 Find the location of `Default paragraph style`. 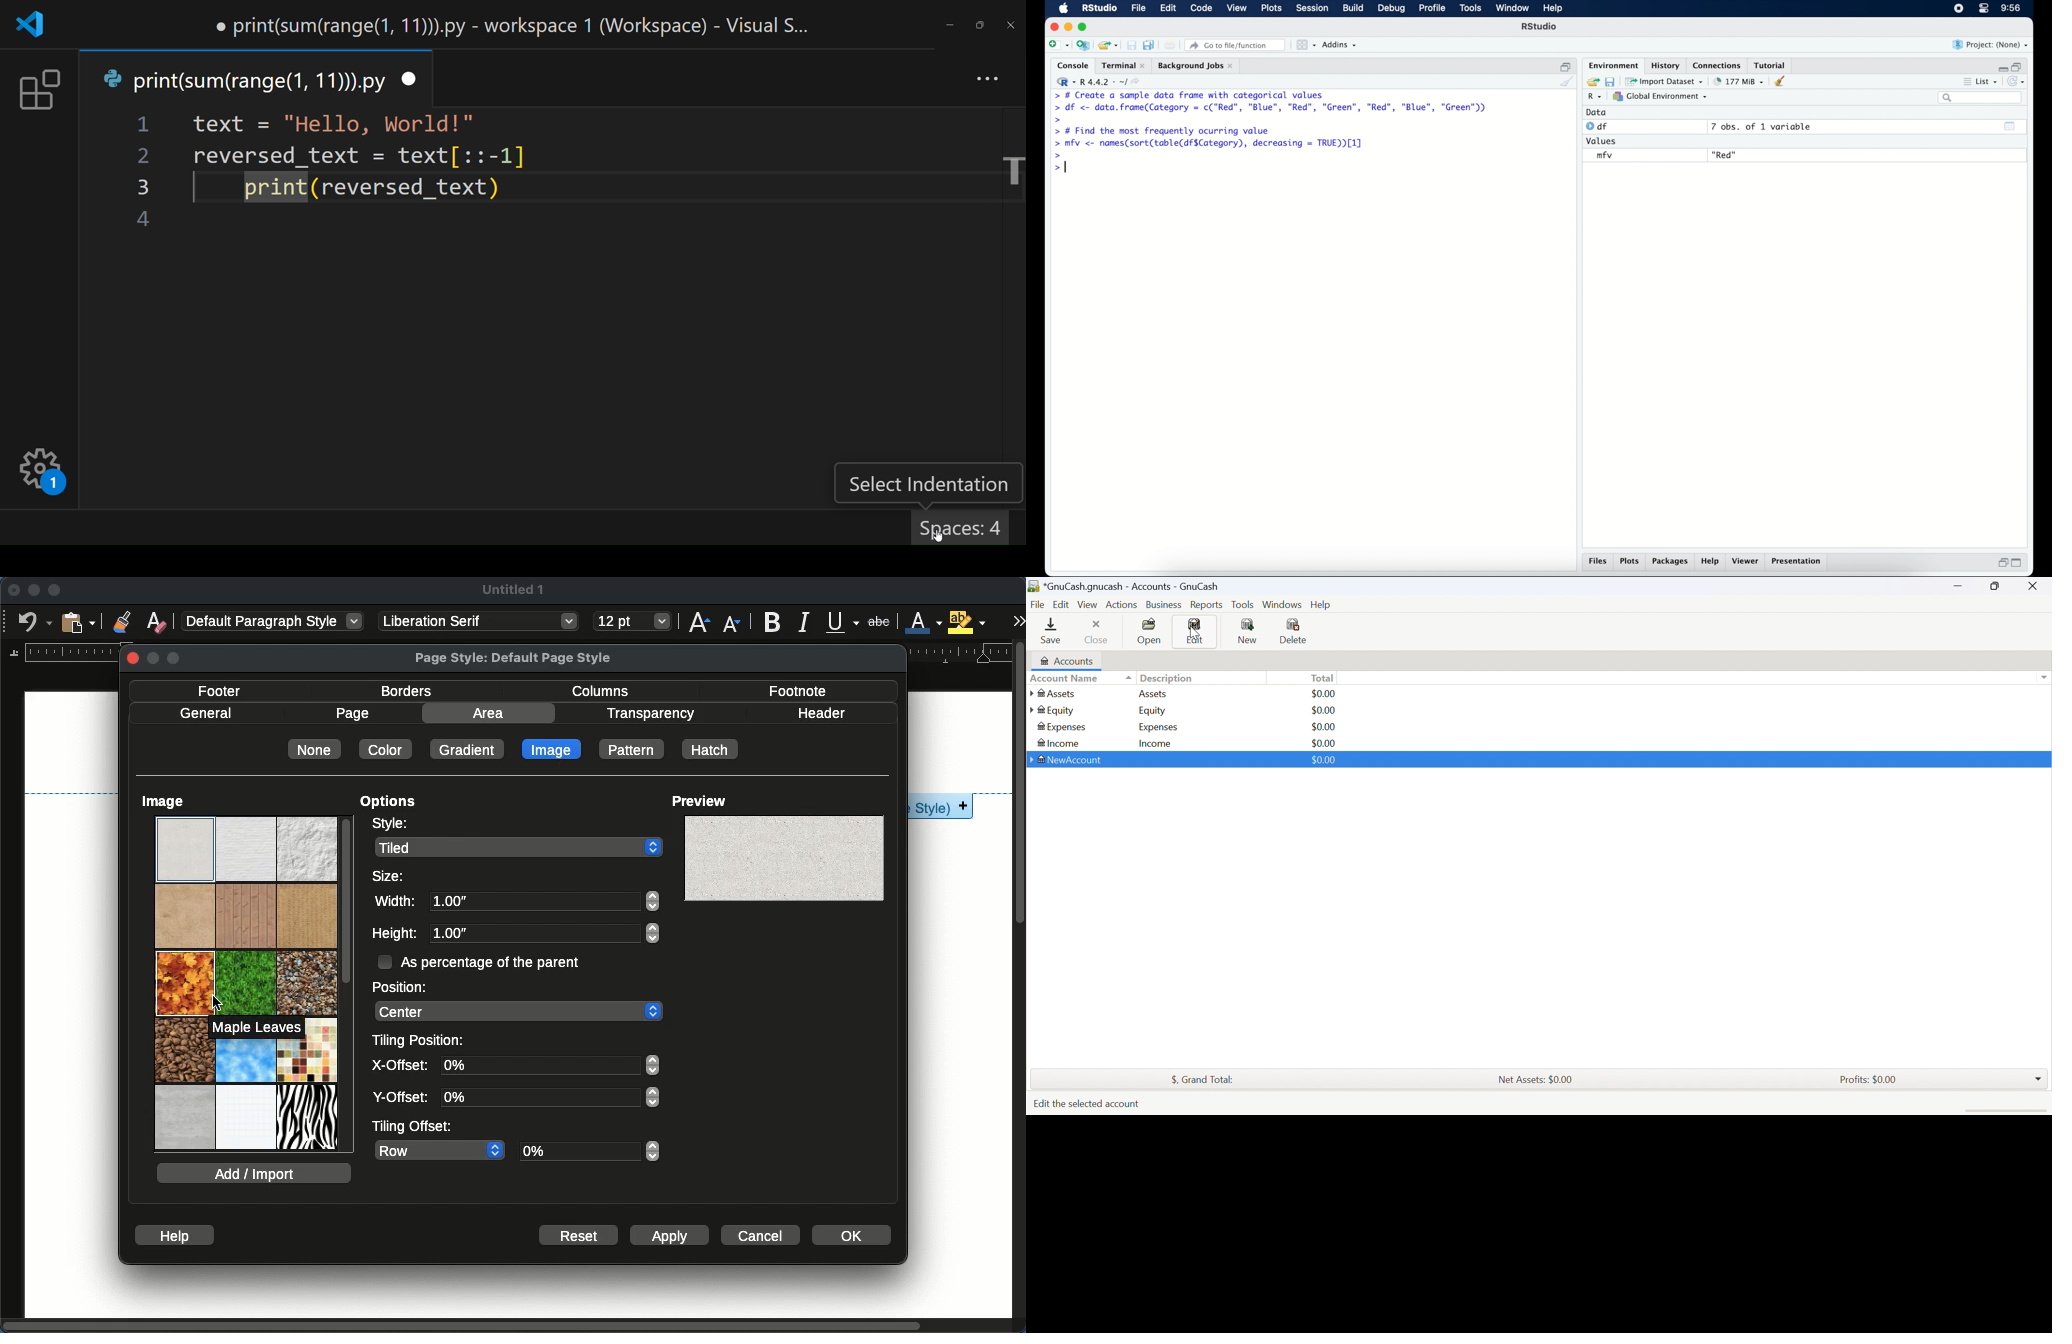

Default paragraph style is located at coordinates (272, 621).